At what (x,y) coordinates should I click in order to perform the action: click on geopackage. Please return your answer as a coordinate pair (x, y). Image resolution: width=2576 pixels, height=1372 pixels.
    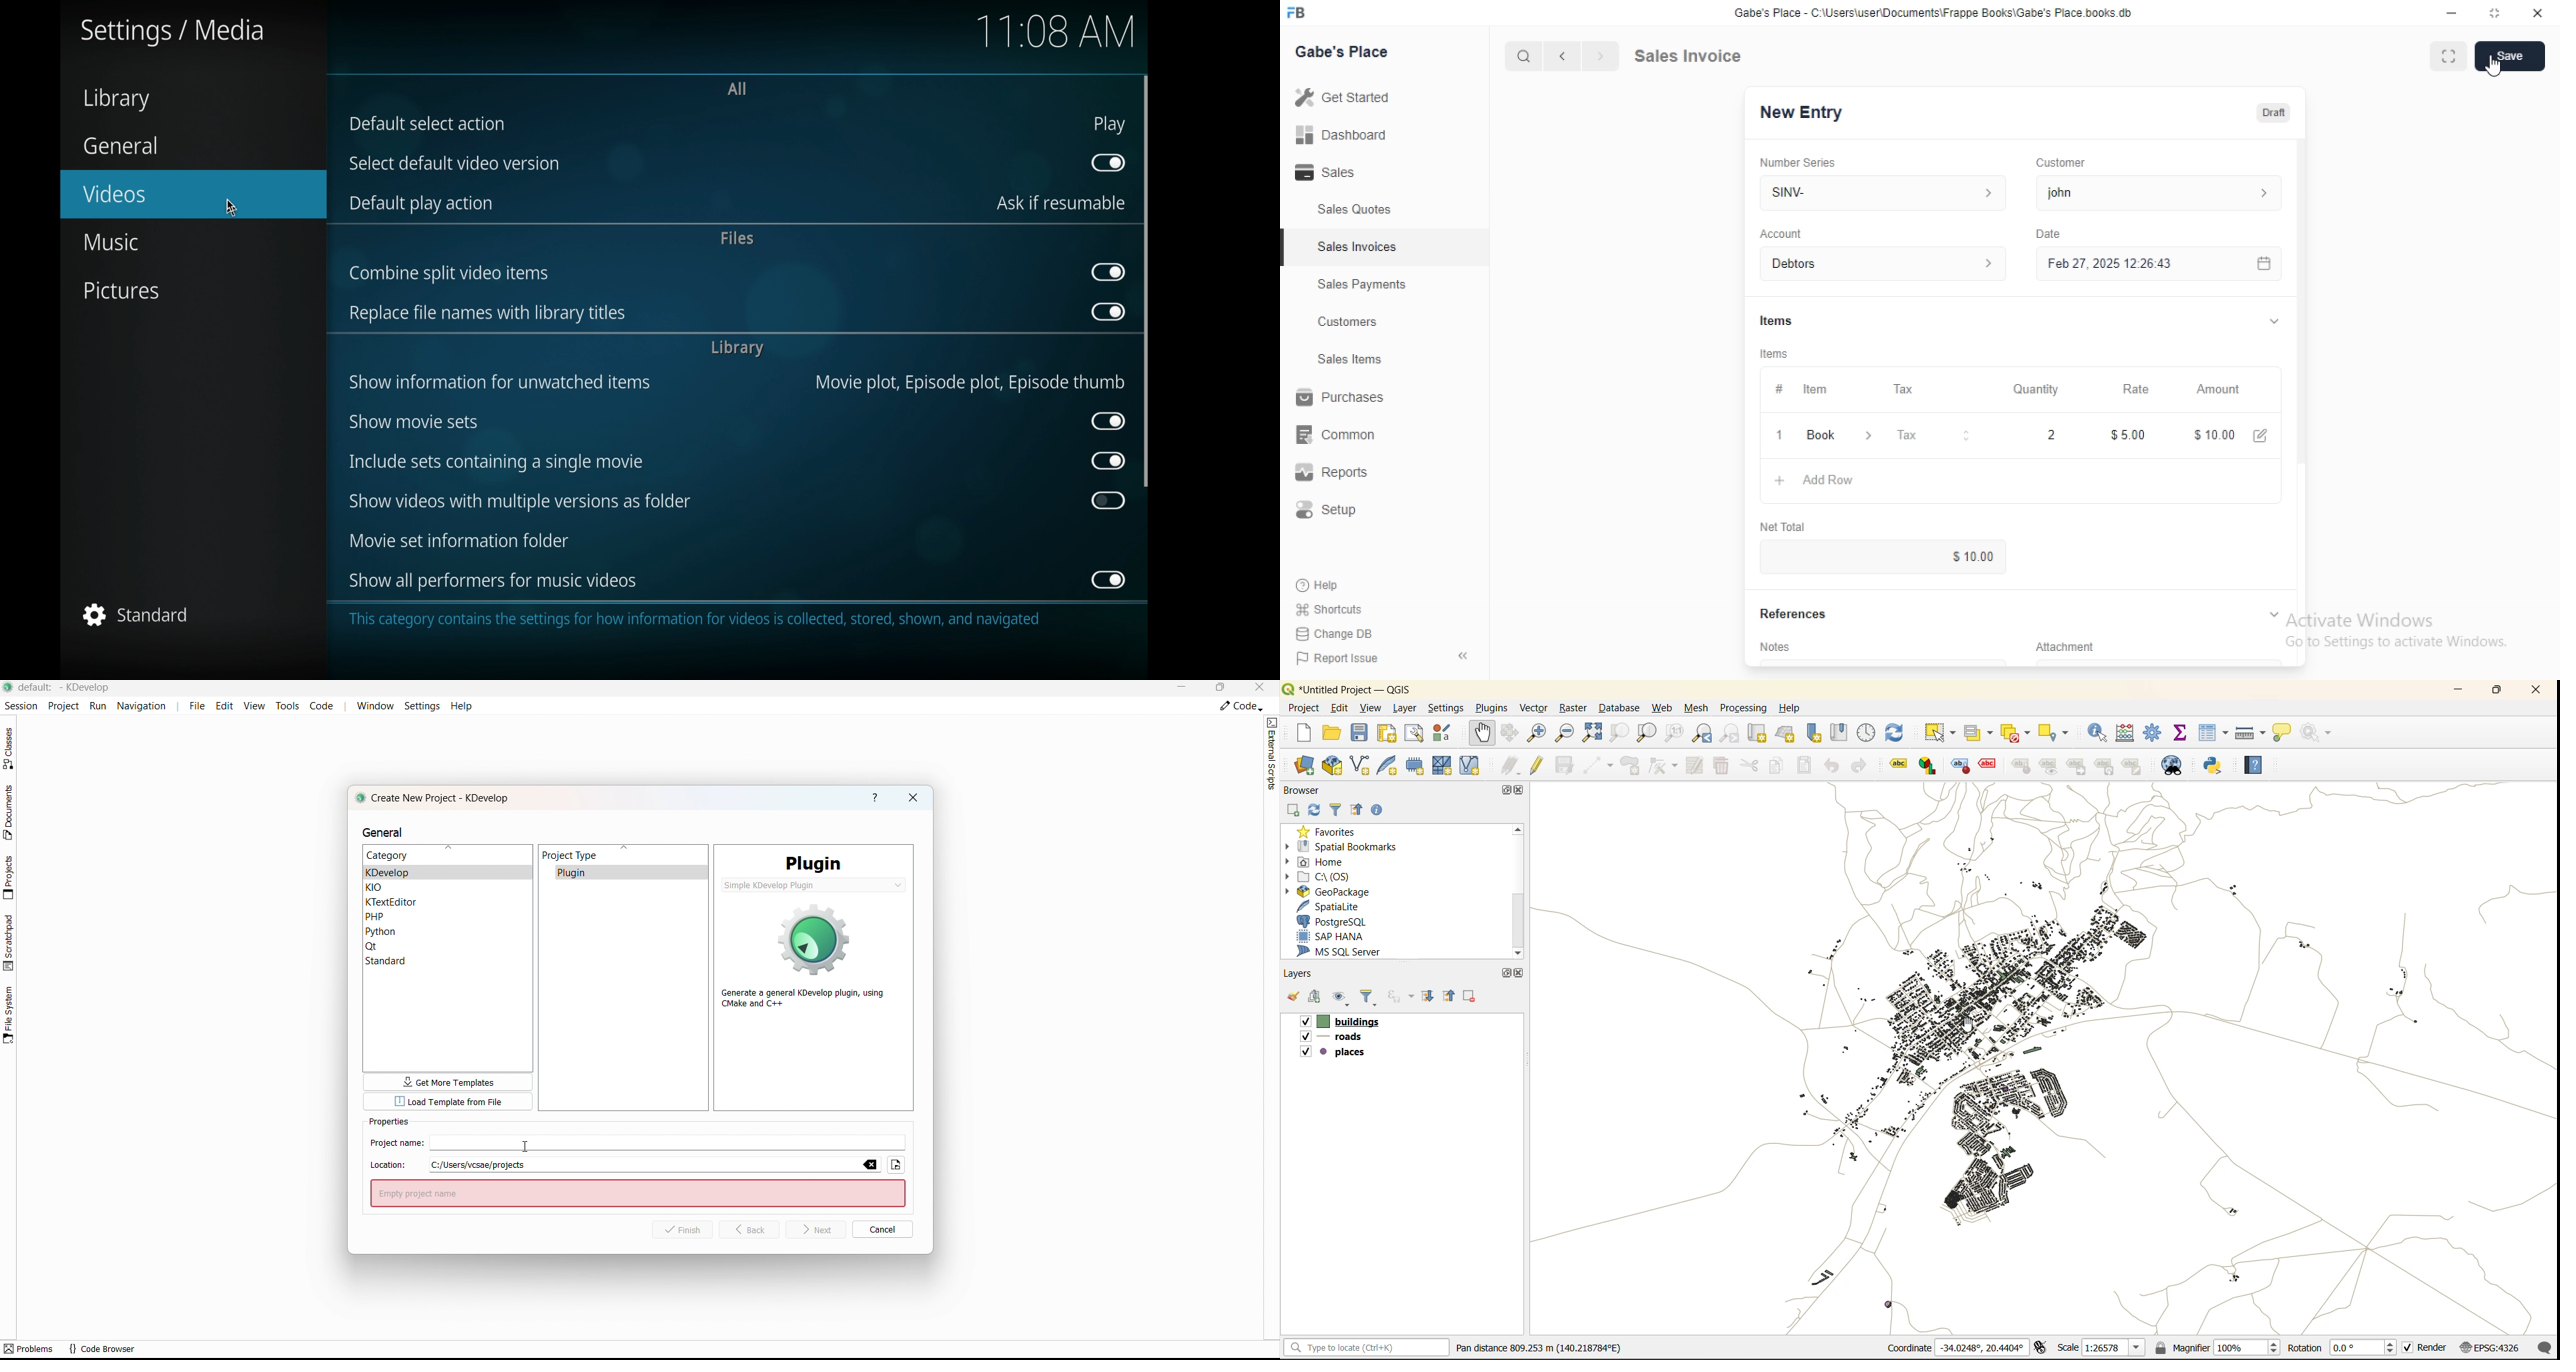
    Looking at the image, I should click on (1347, 891).